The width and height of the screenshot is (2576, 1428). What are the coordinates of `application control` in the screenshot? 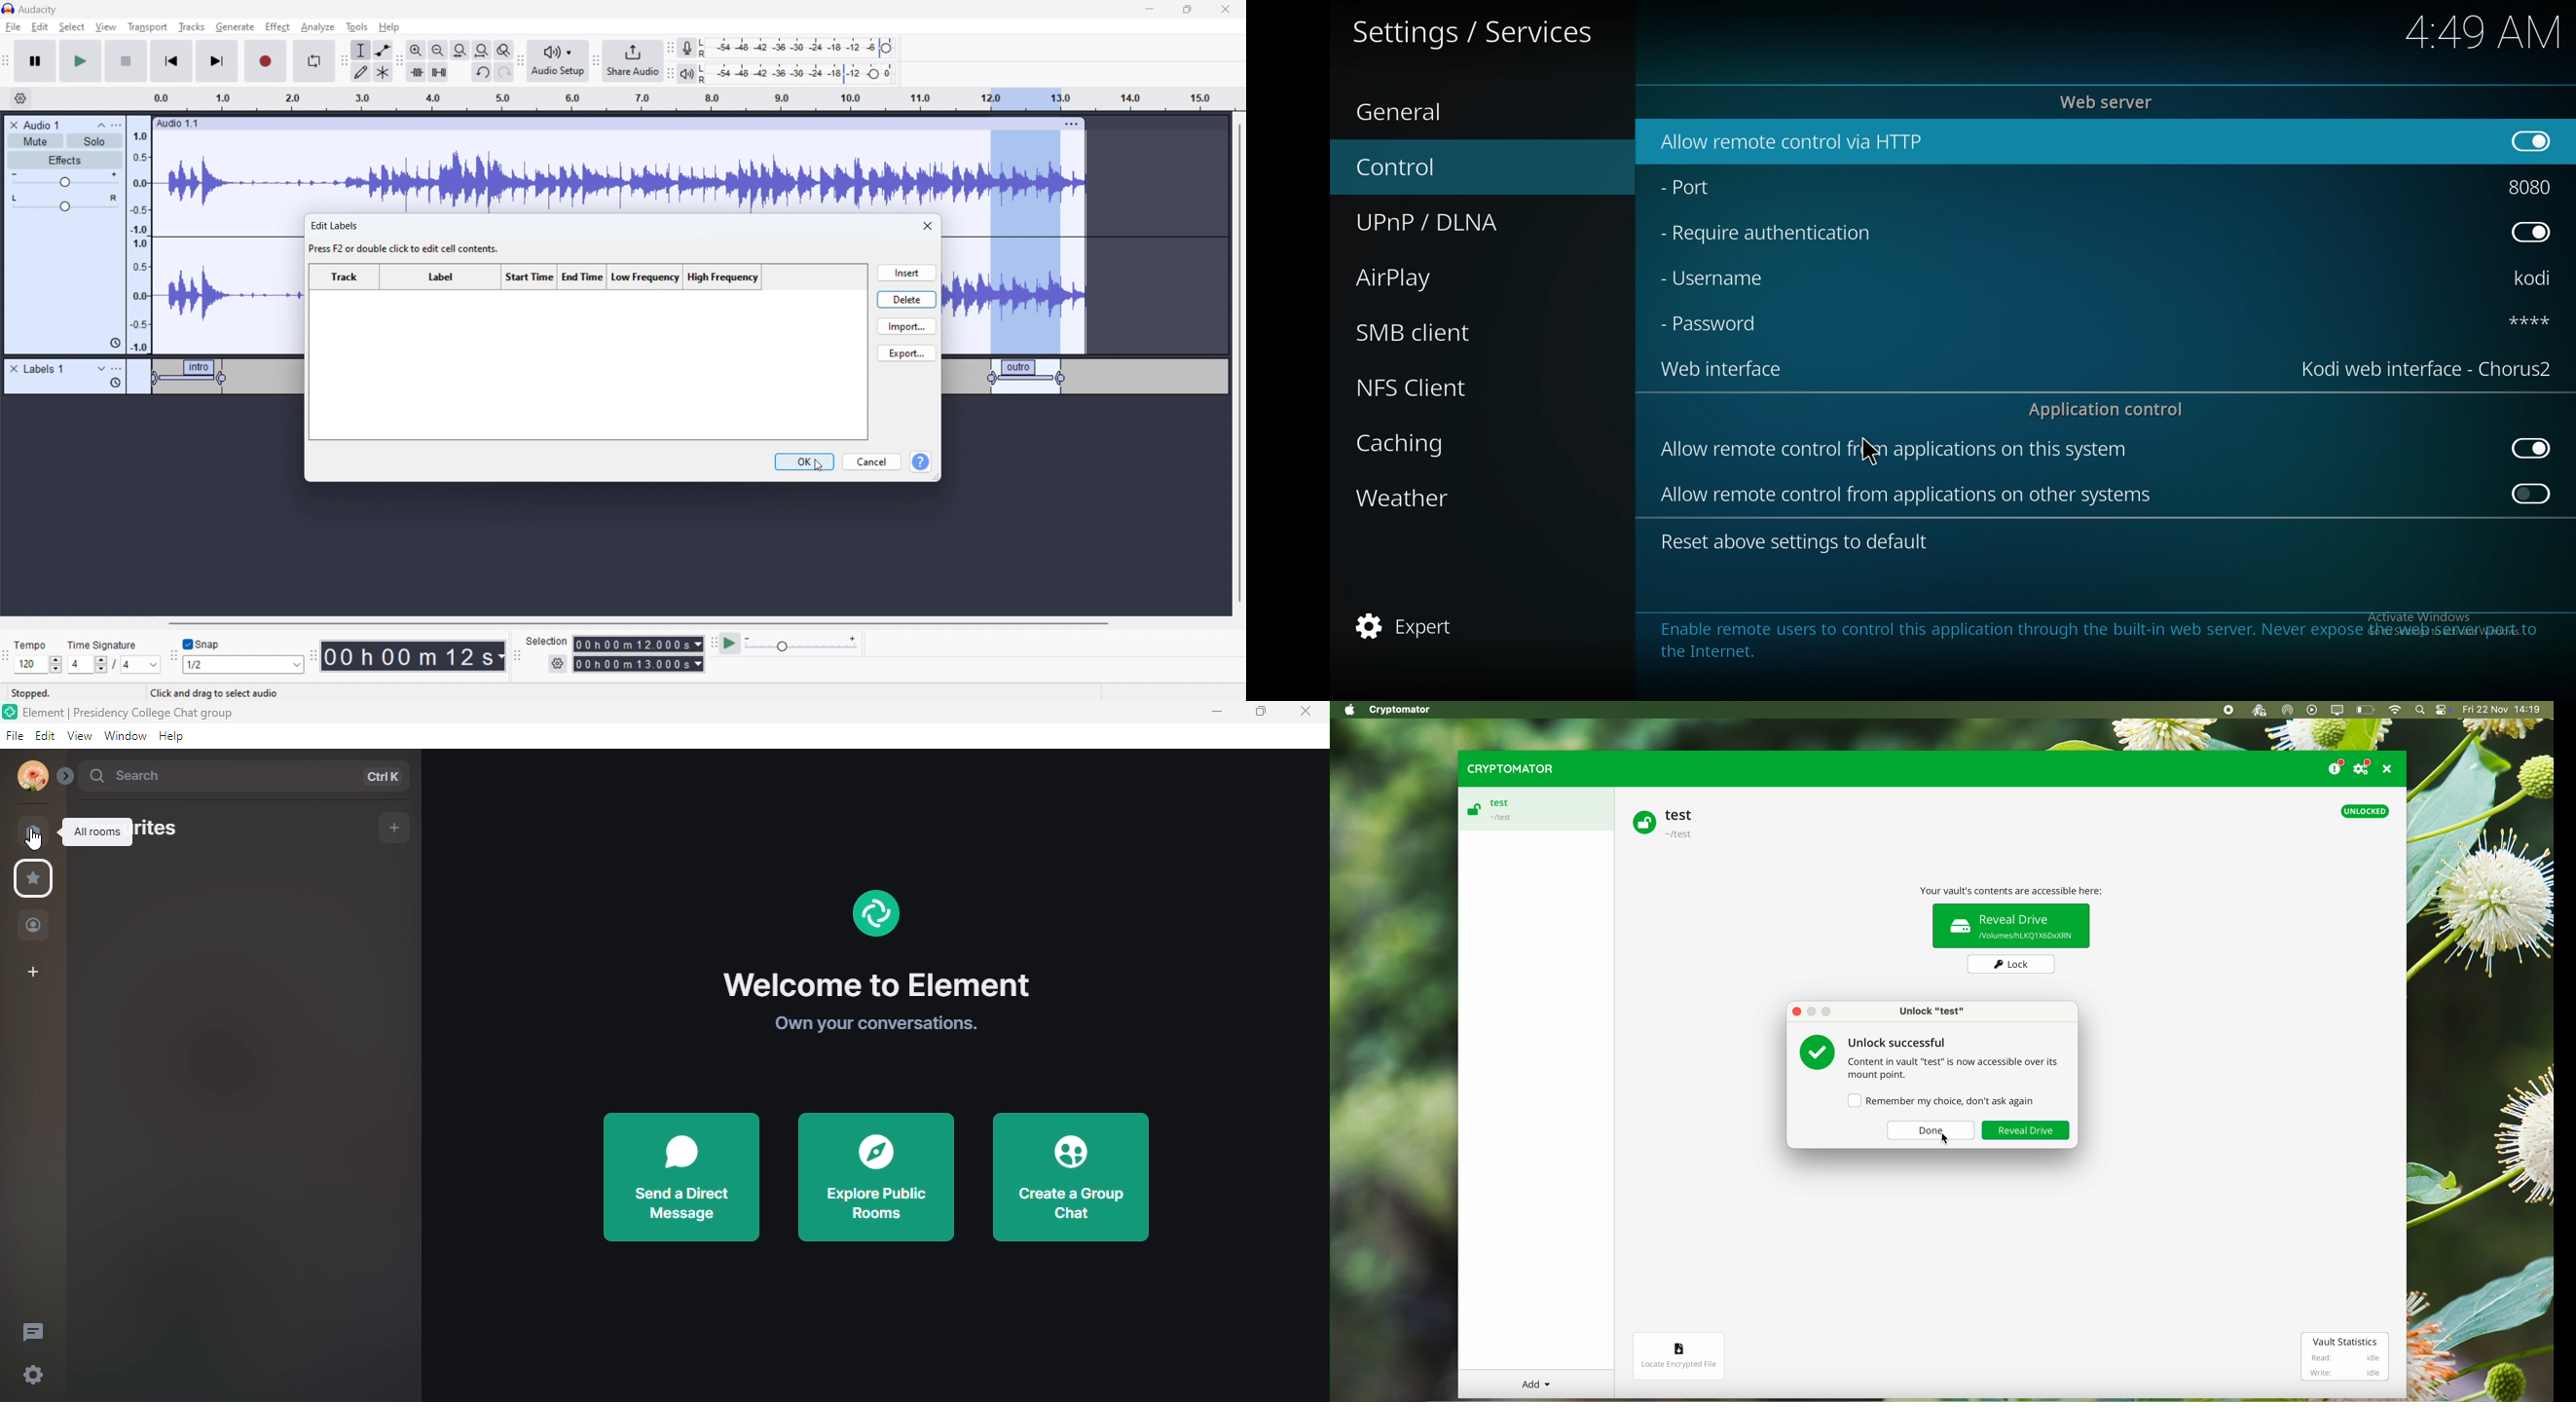 It's located at (2111, 410).